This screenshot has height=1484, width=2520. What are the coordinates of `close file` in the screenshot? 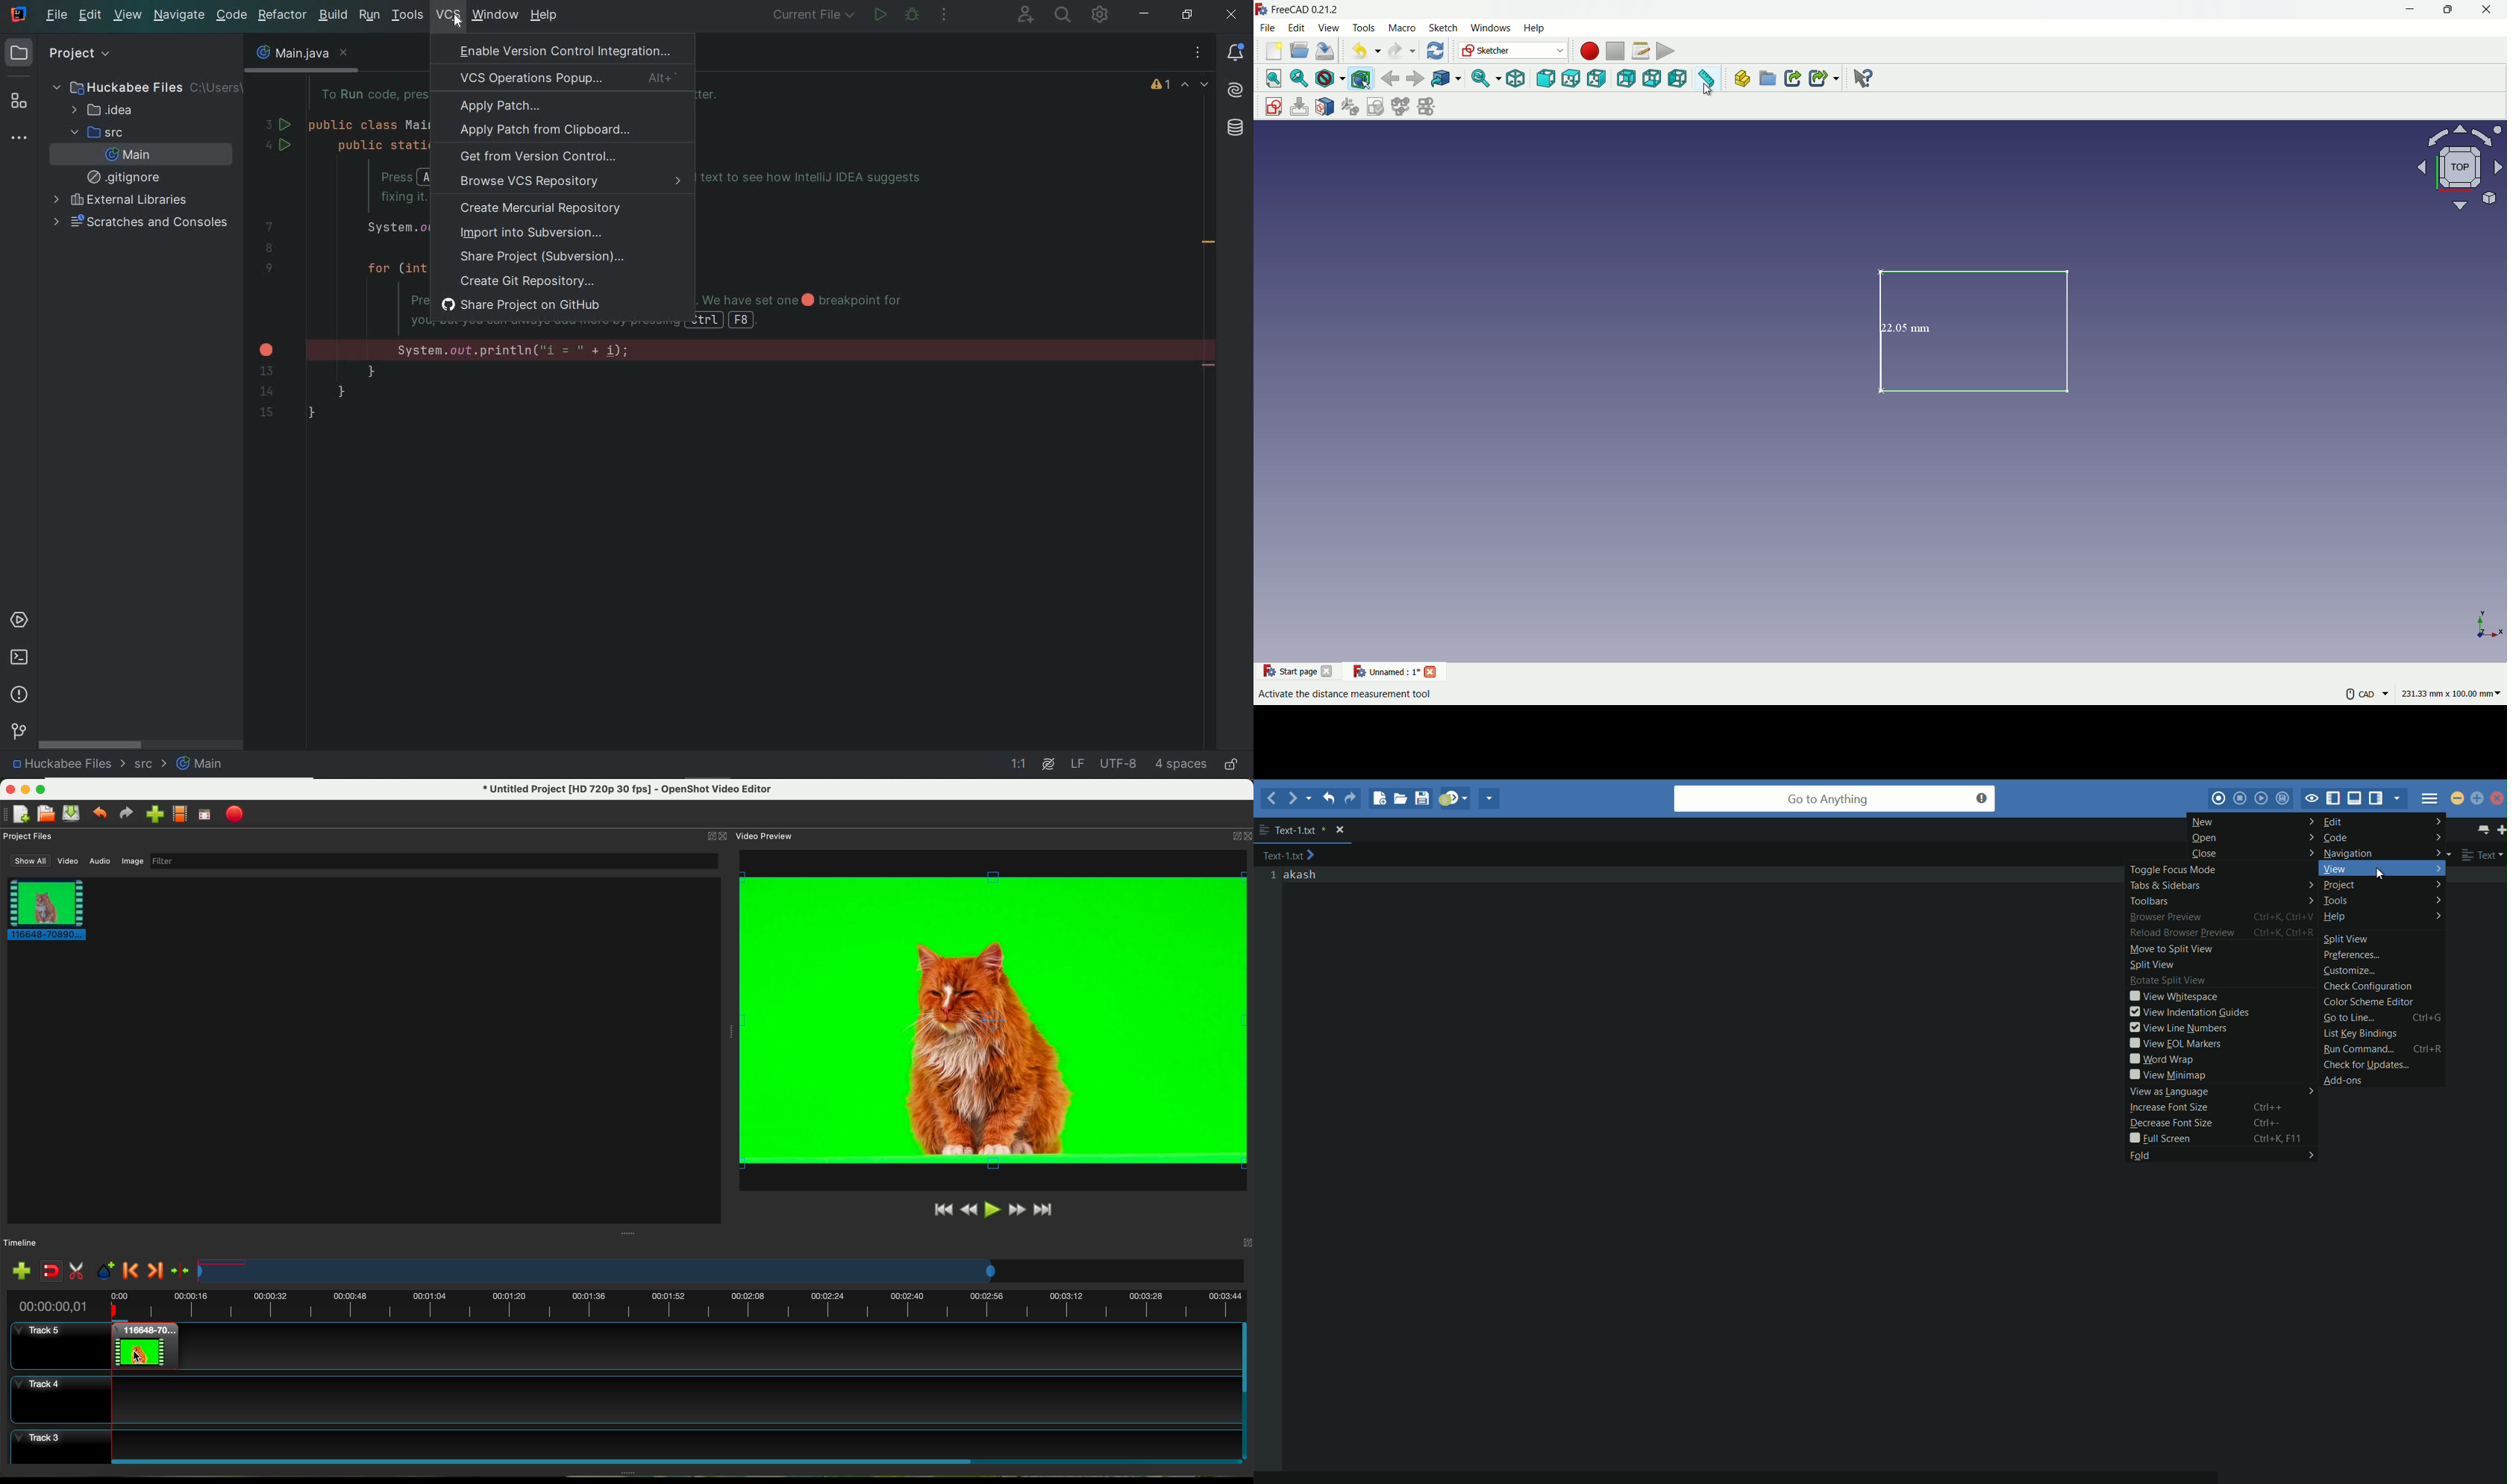 It's located at (1340, 830).